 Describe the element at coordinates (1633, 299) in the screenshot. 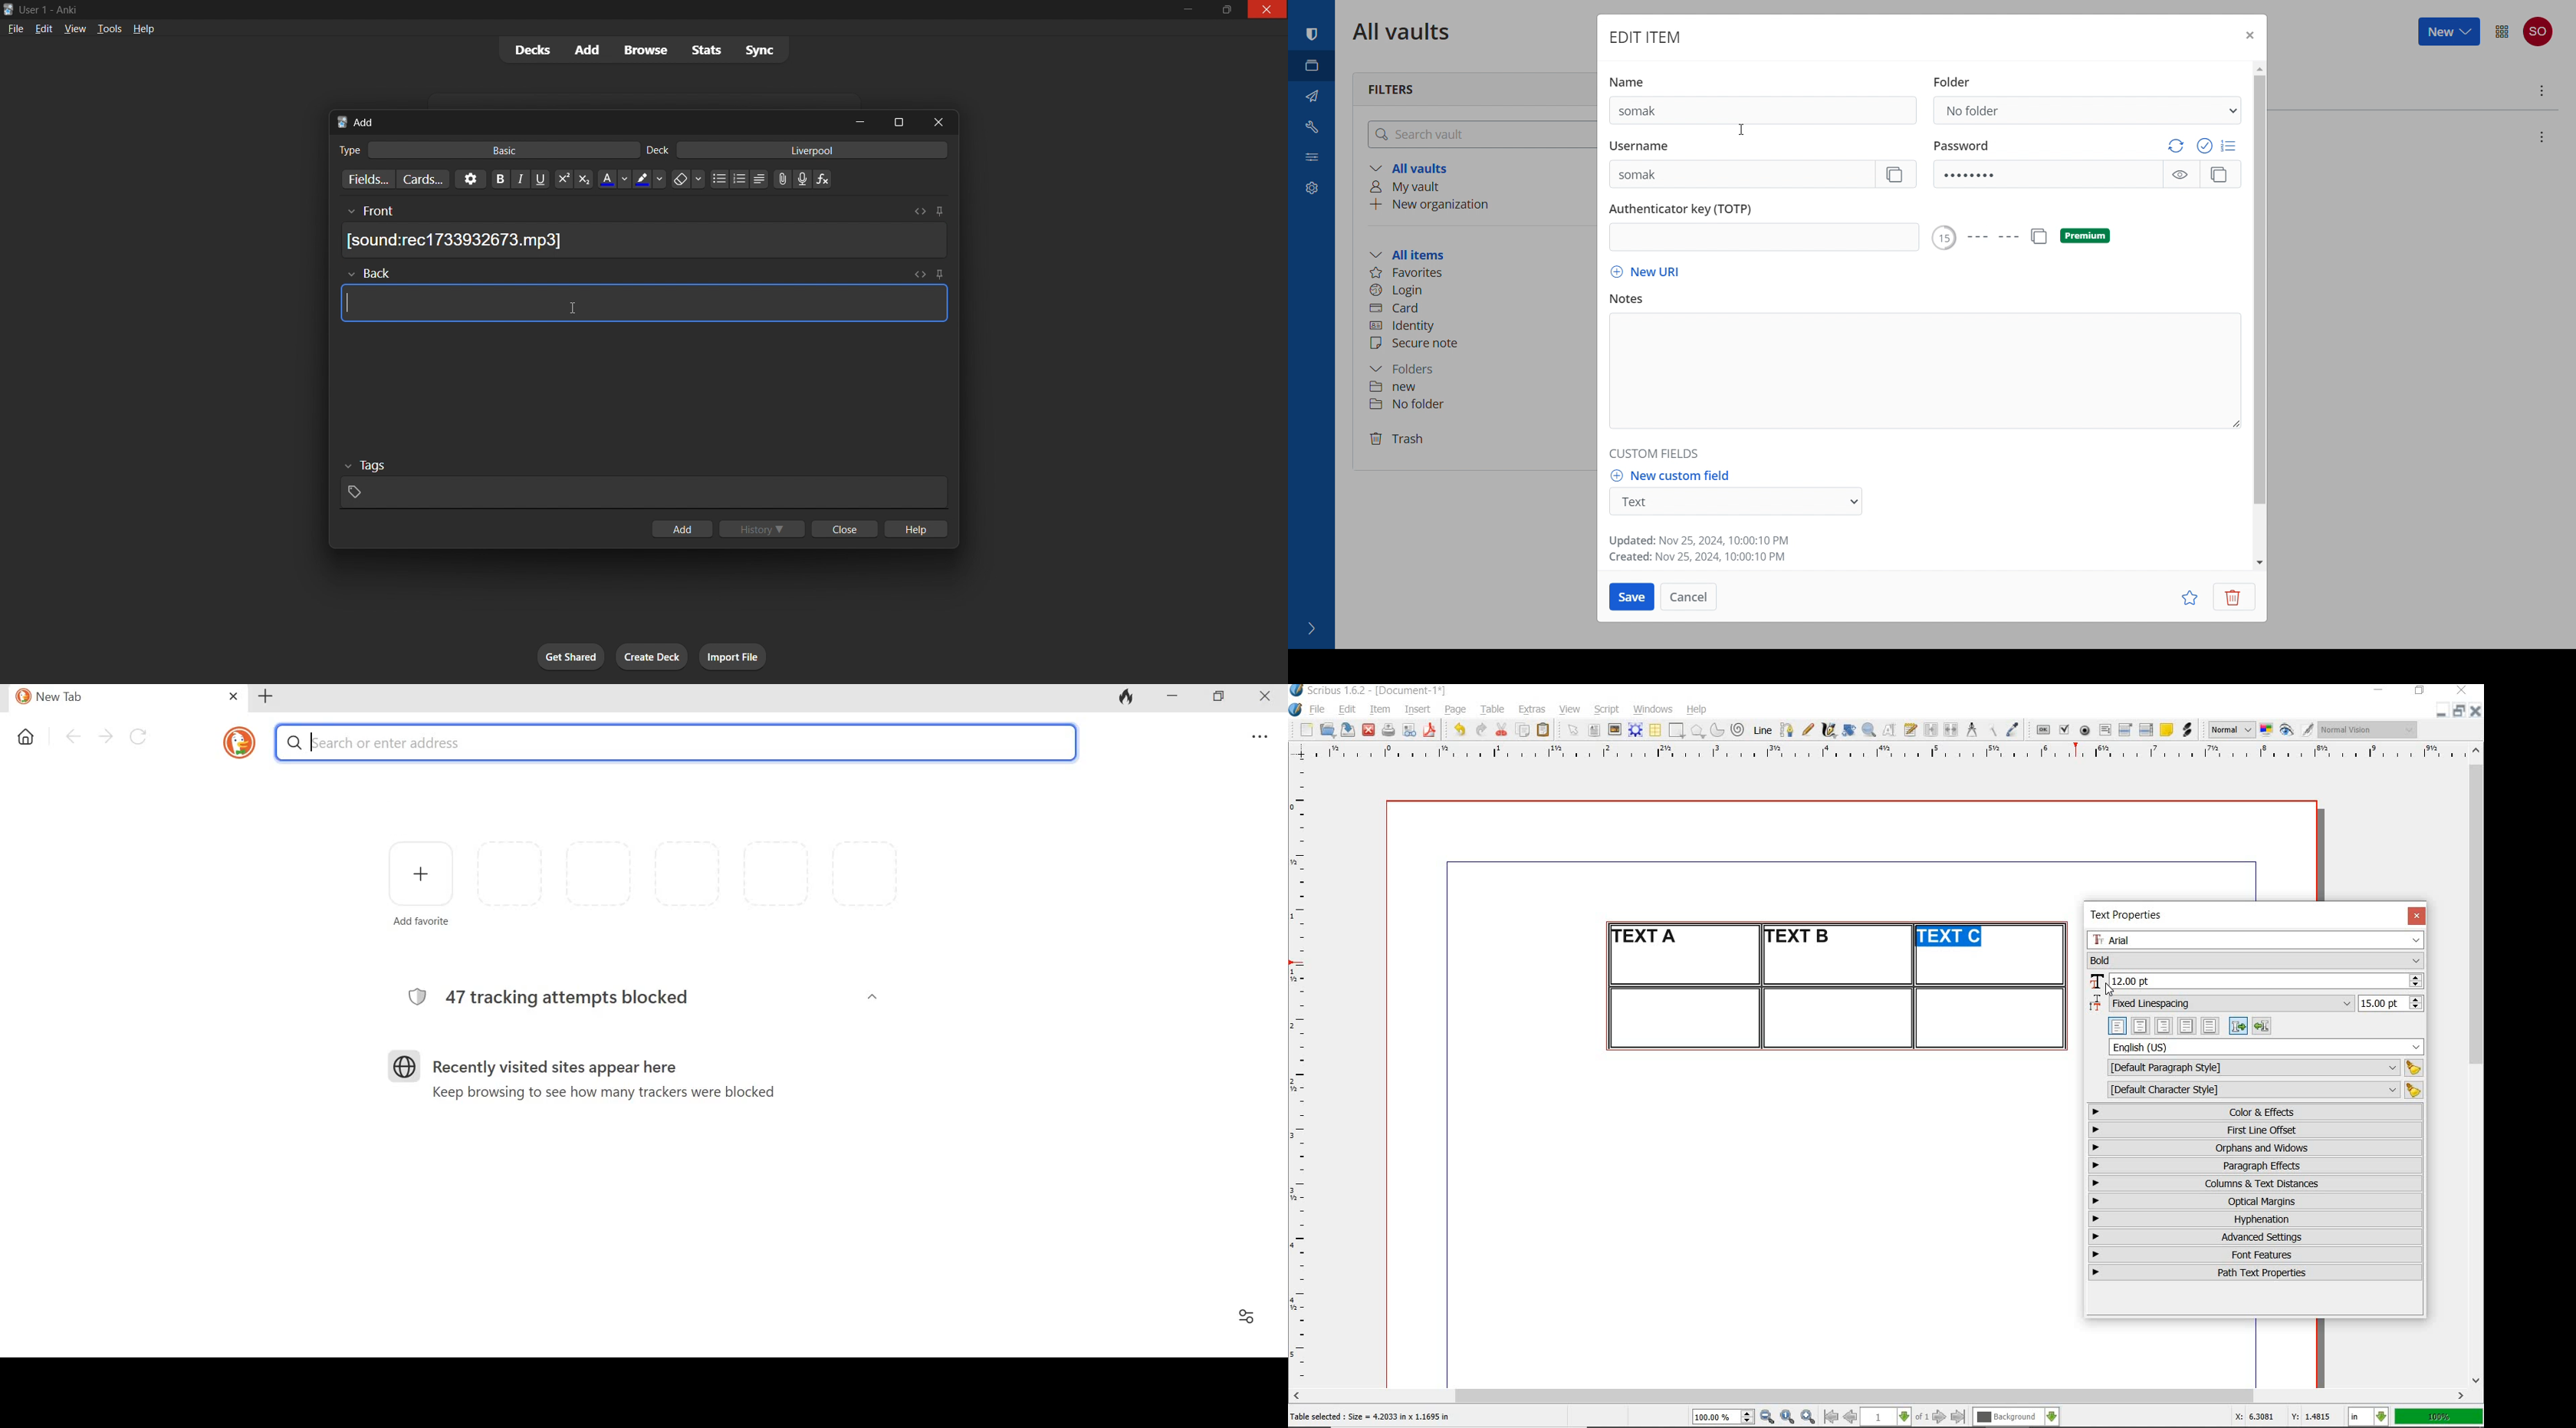

I see `notes` at that location.